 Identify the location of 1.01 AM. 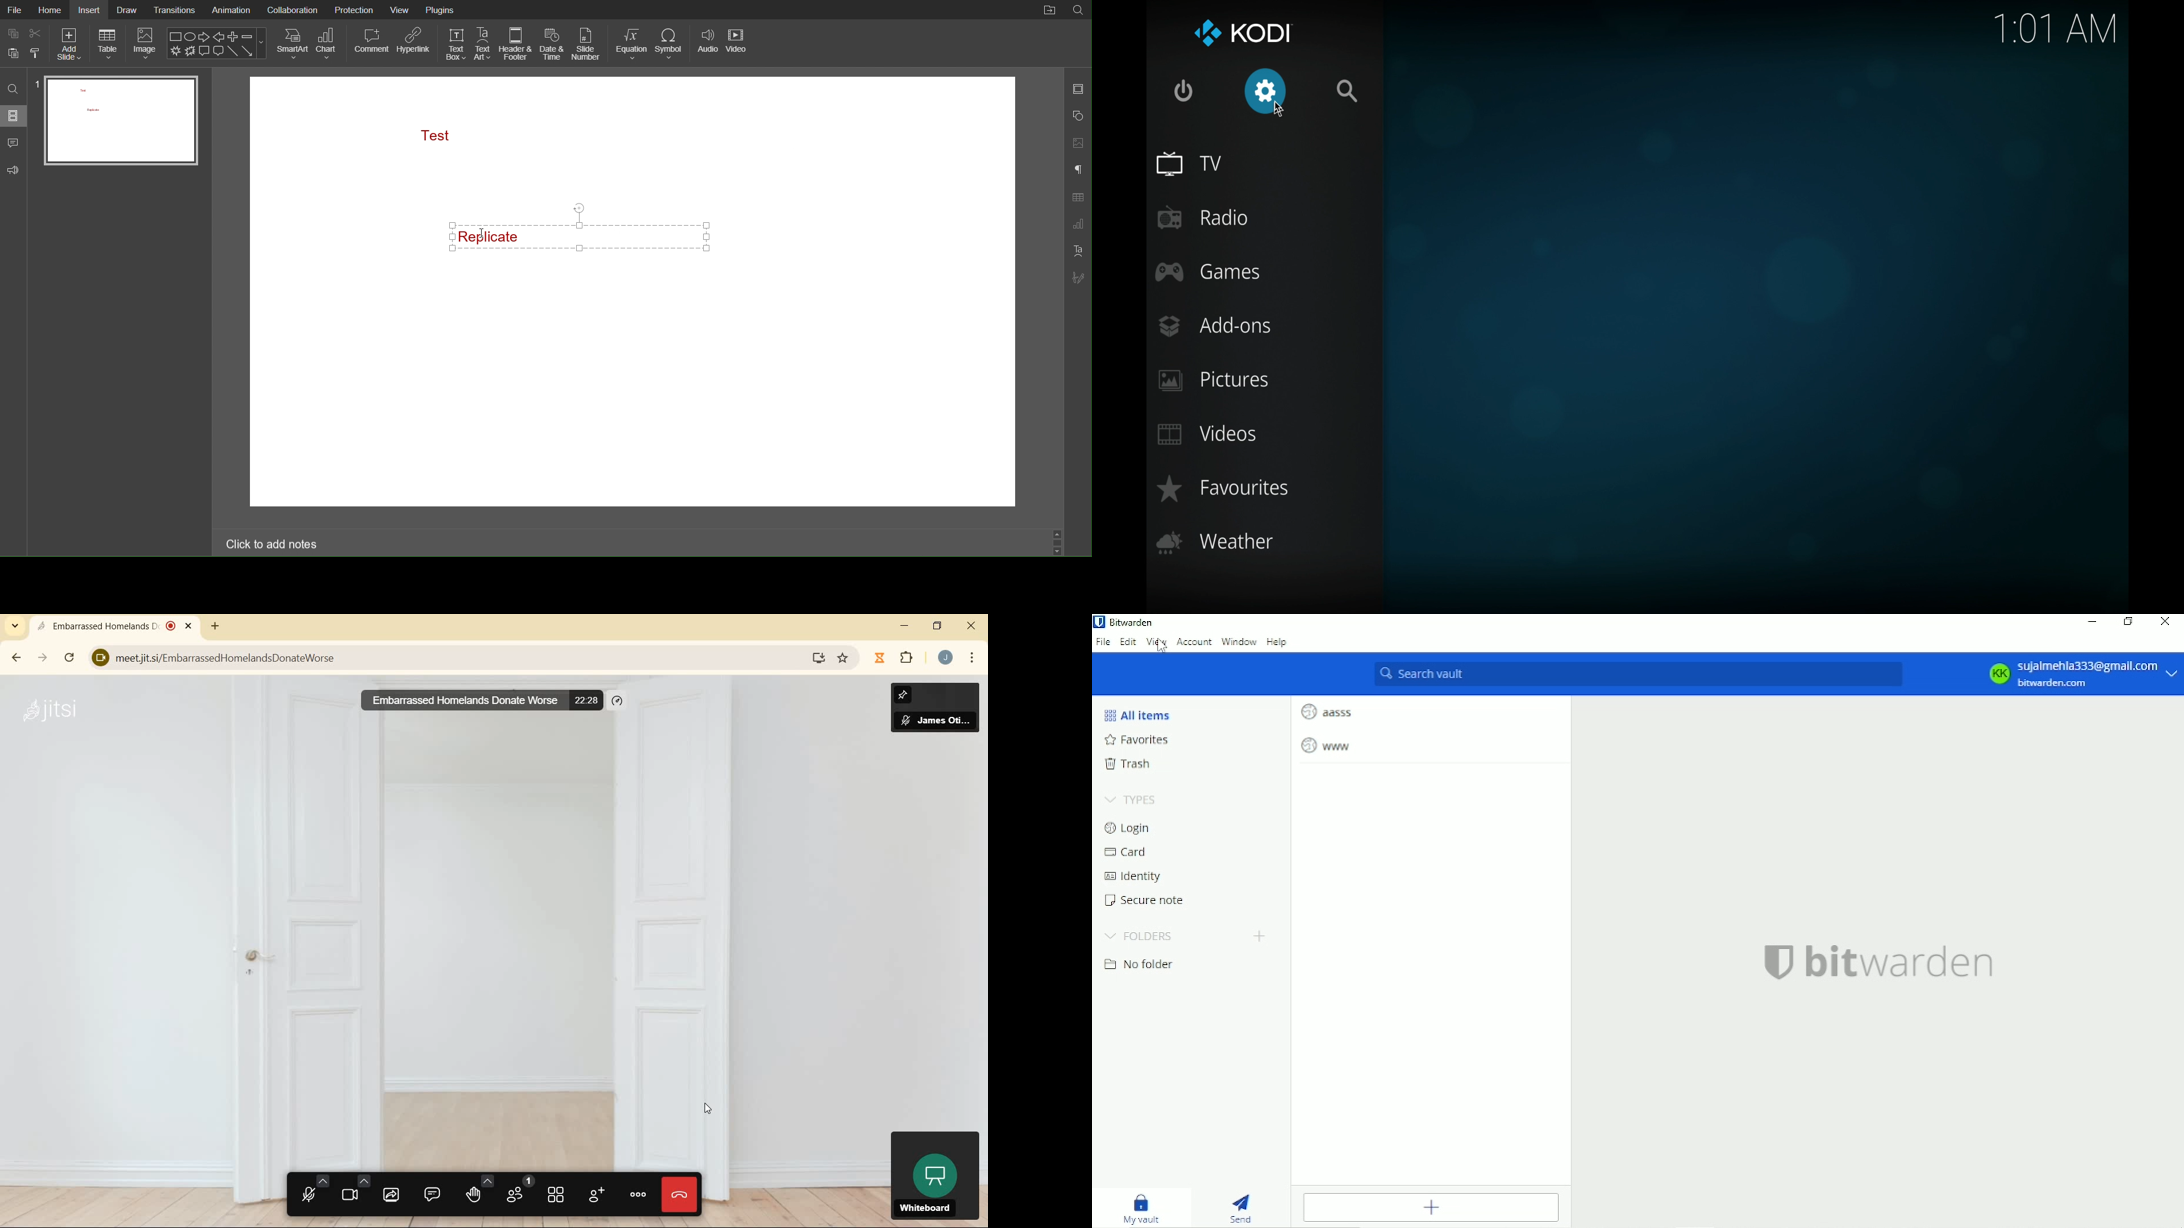
(2057, 31).